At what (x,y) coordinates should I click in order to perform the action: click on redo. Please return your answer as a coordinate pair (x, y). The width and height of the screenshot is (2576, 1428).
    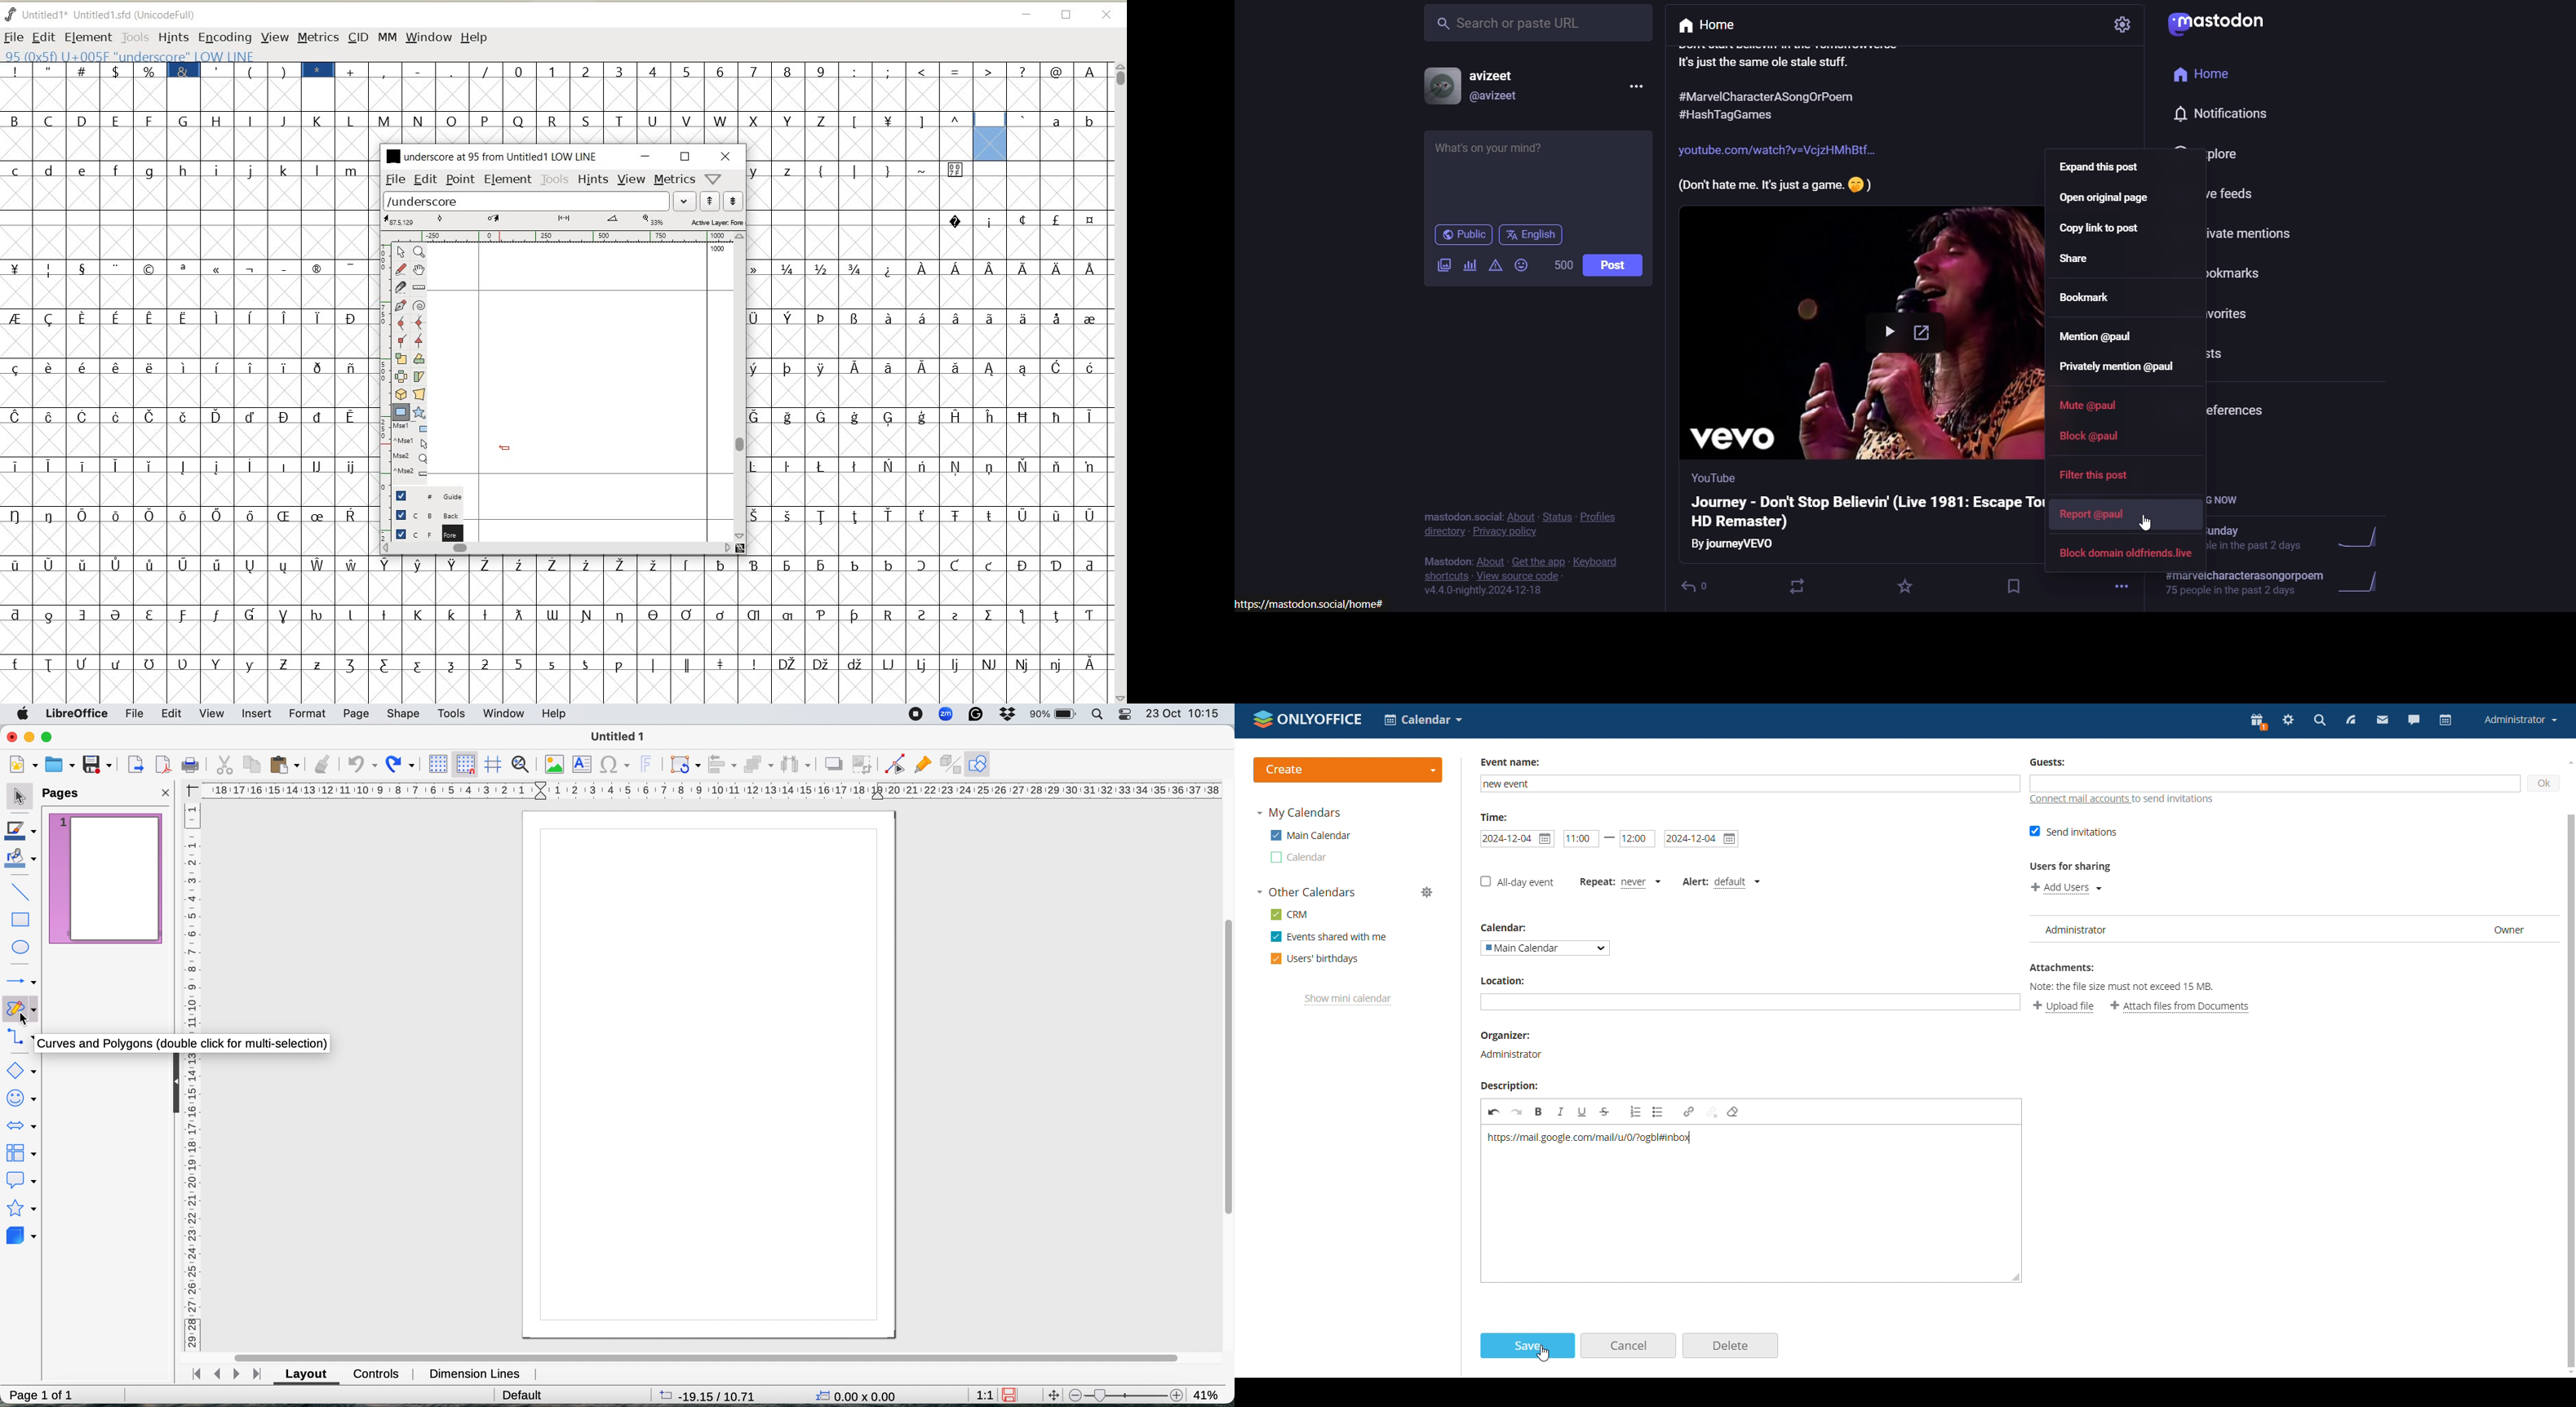
    Looking at the image, I should click on (1518, 1111).